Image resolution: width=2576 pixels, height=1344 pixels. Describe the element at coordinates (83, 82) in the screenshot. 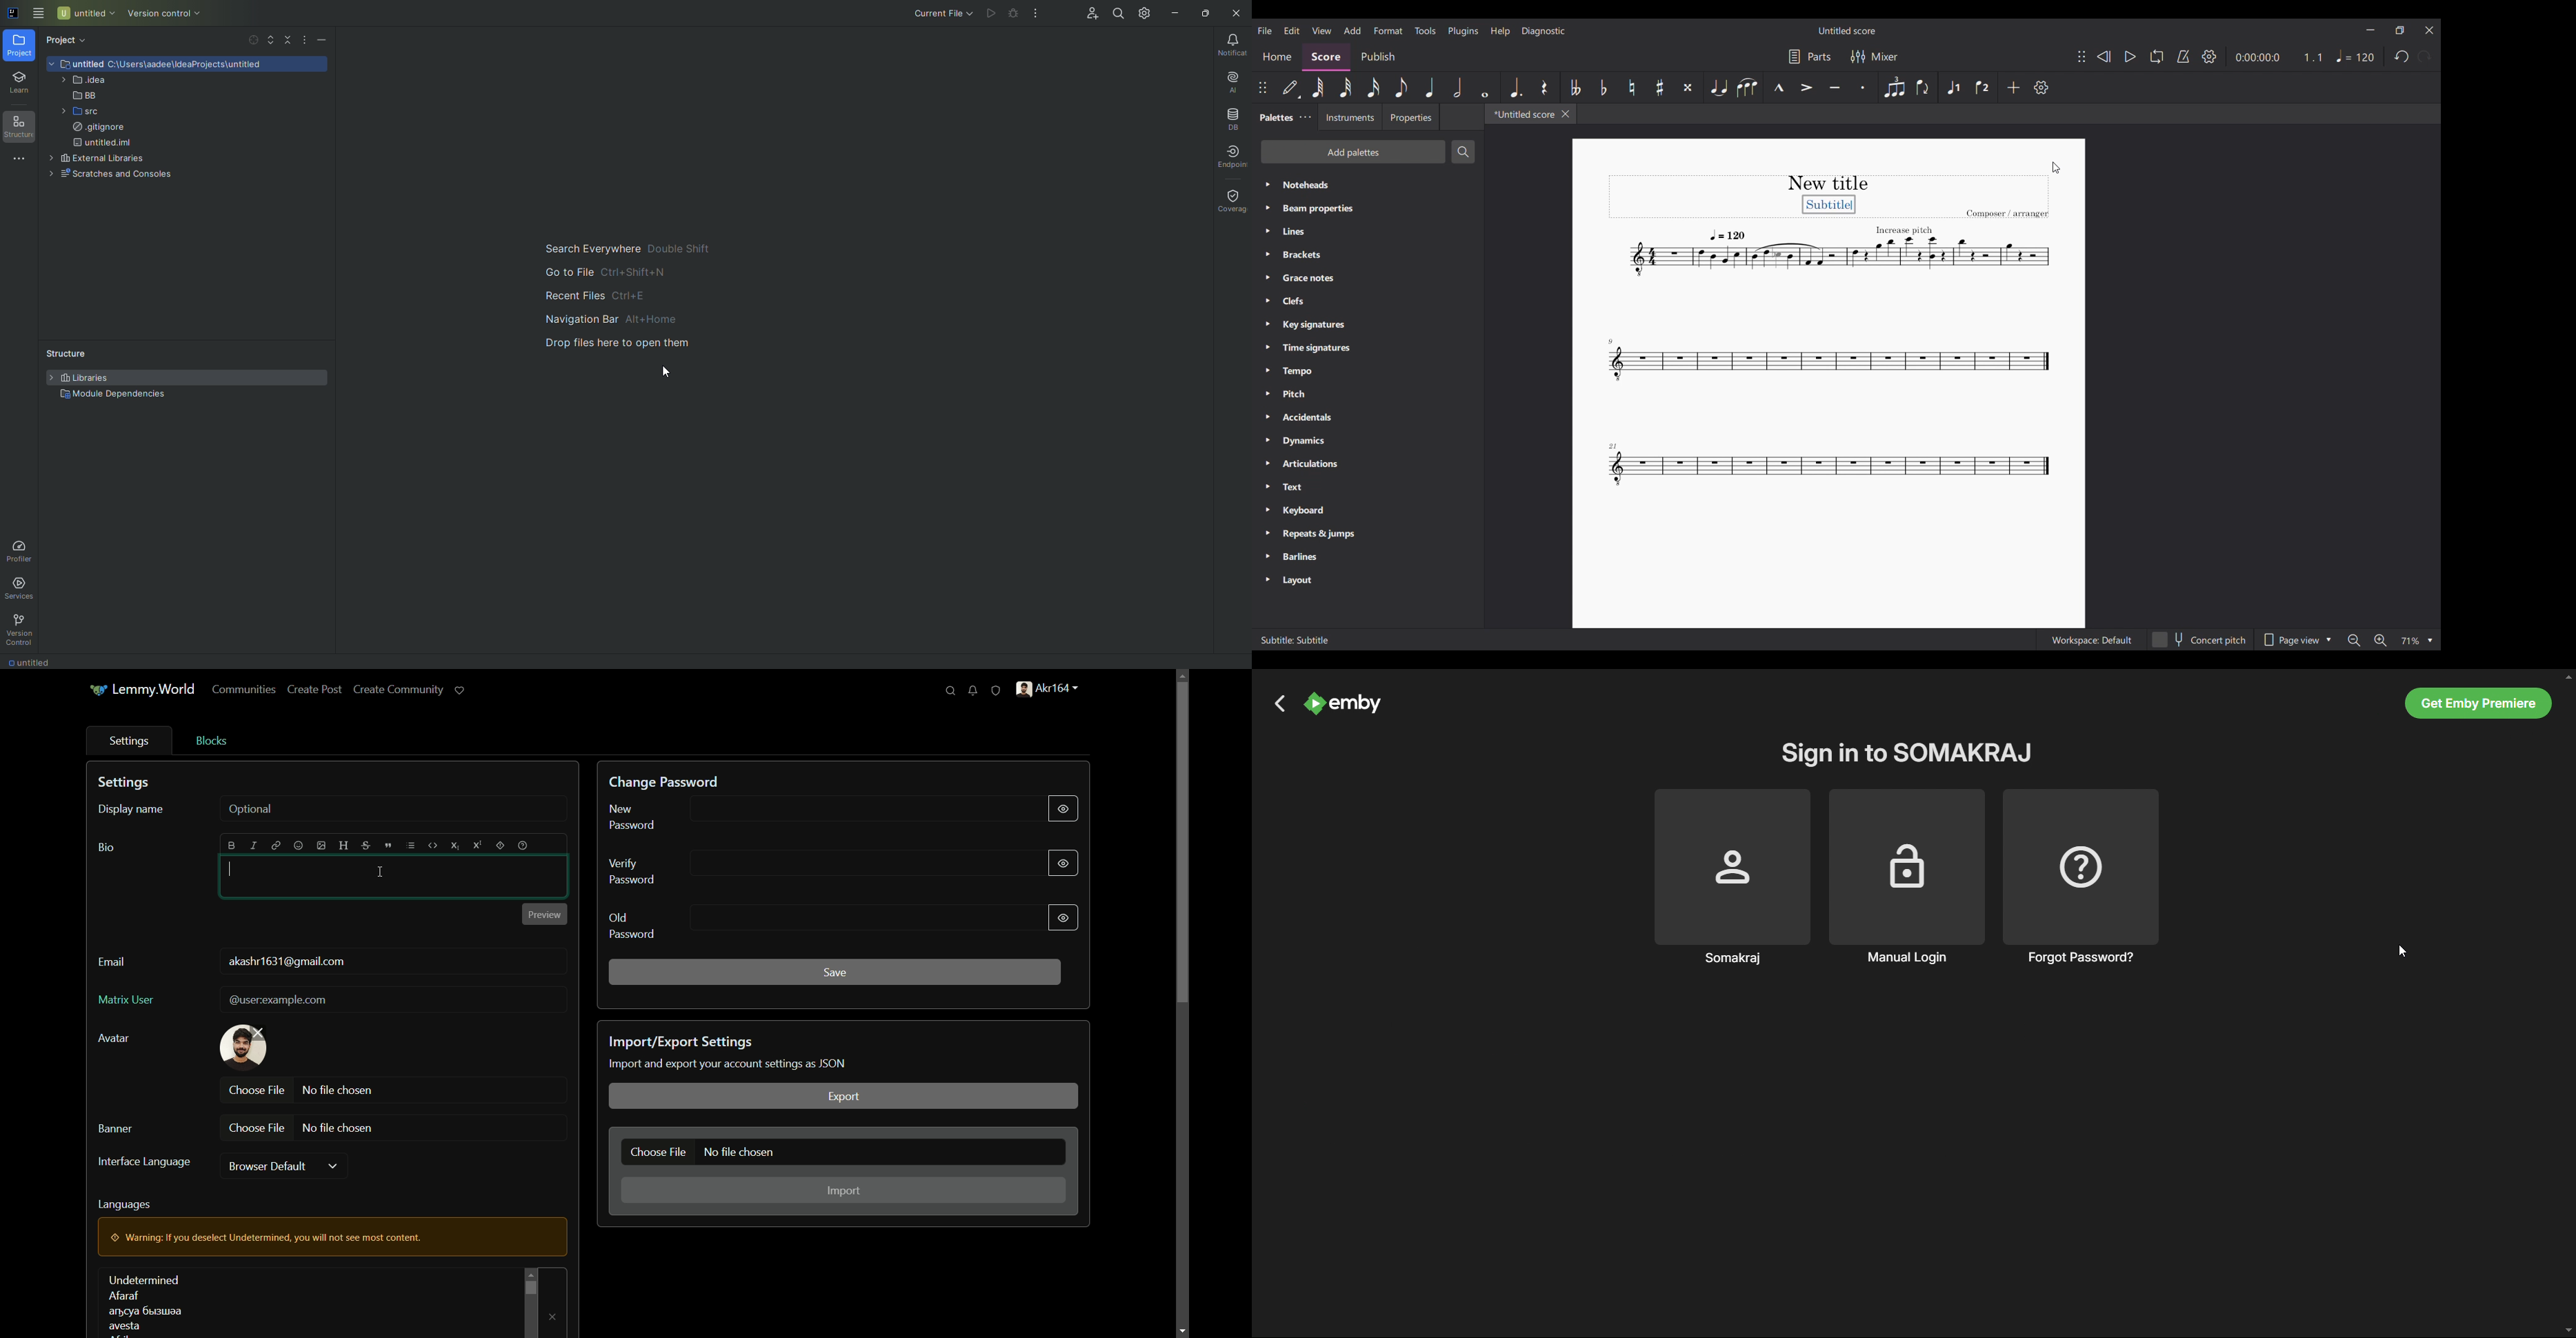

I see `.idea` at that location.